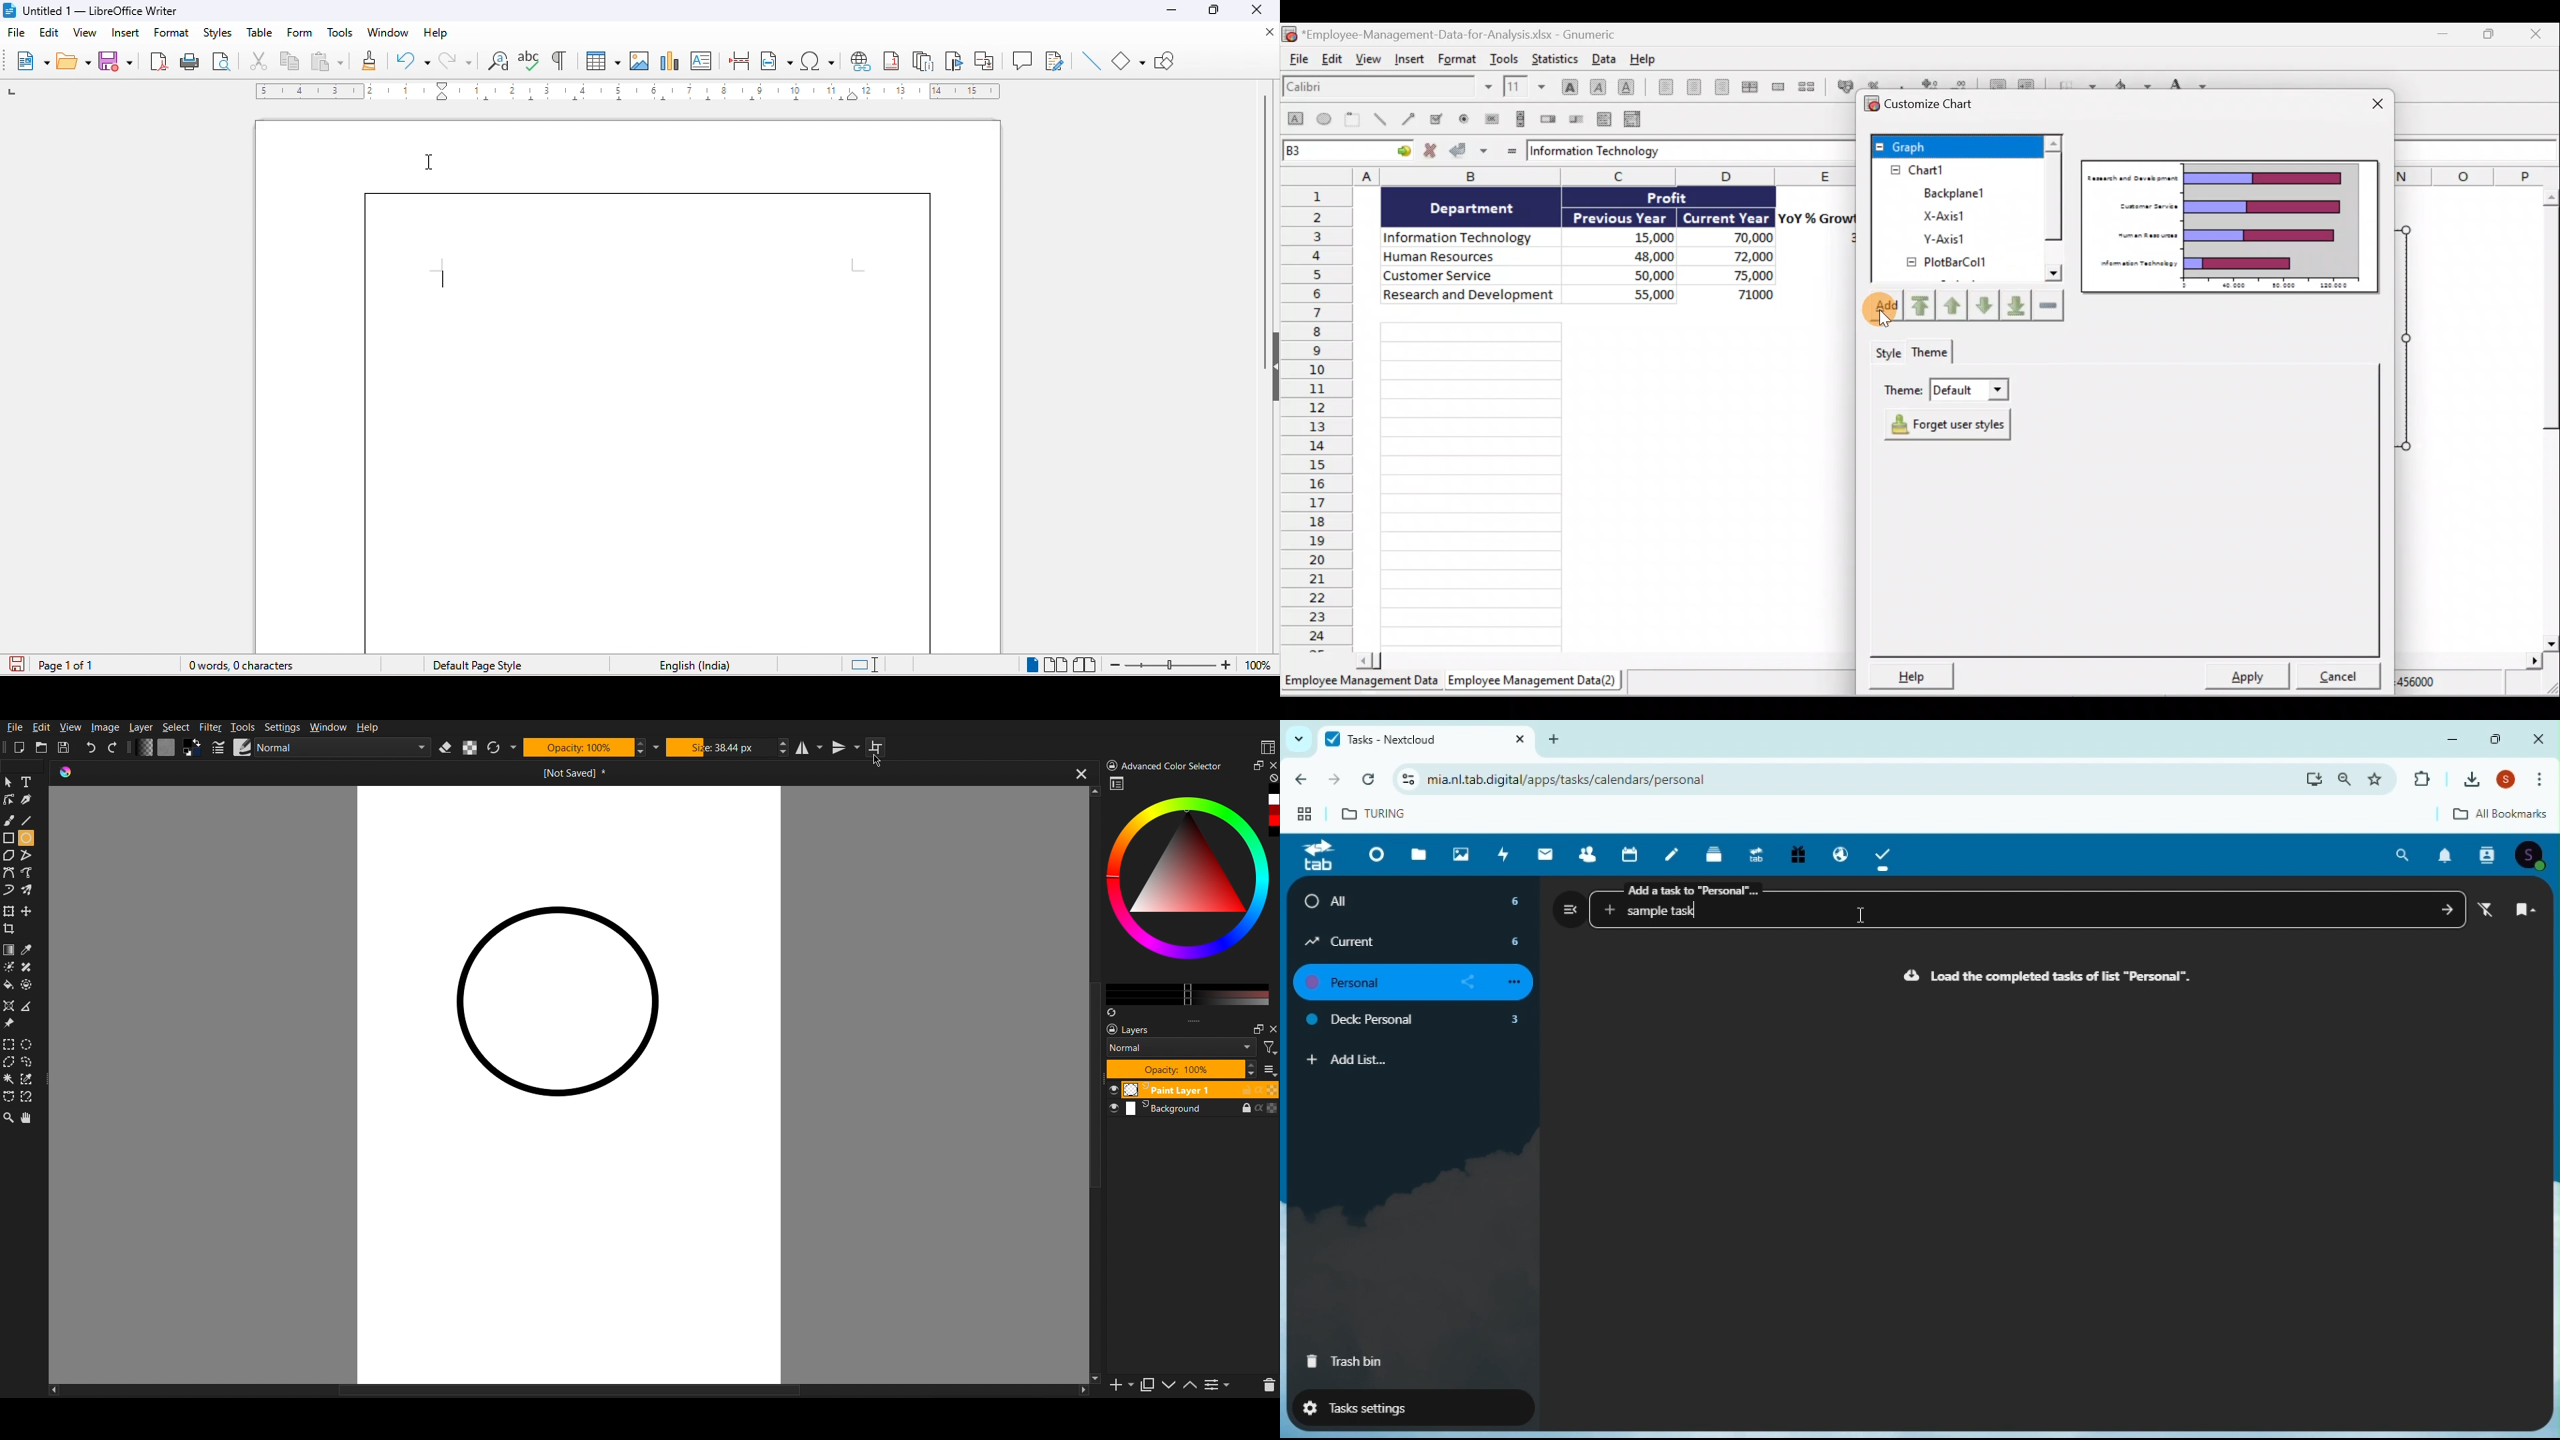 The width and height of the screenshot is (2576, 1456). Describe the element at coordinates (1128, 61) in the screenshot. I see `shape` at that location.